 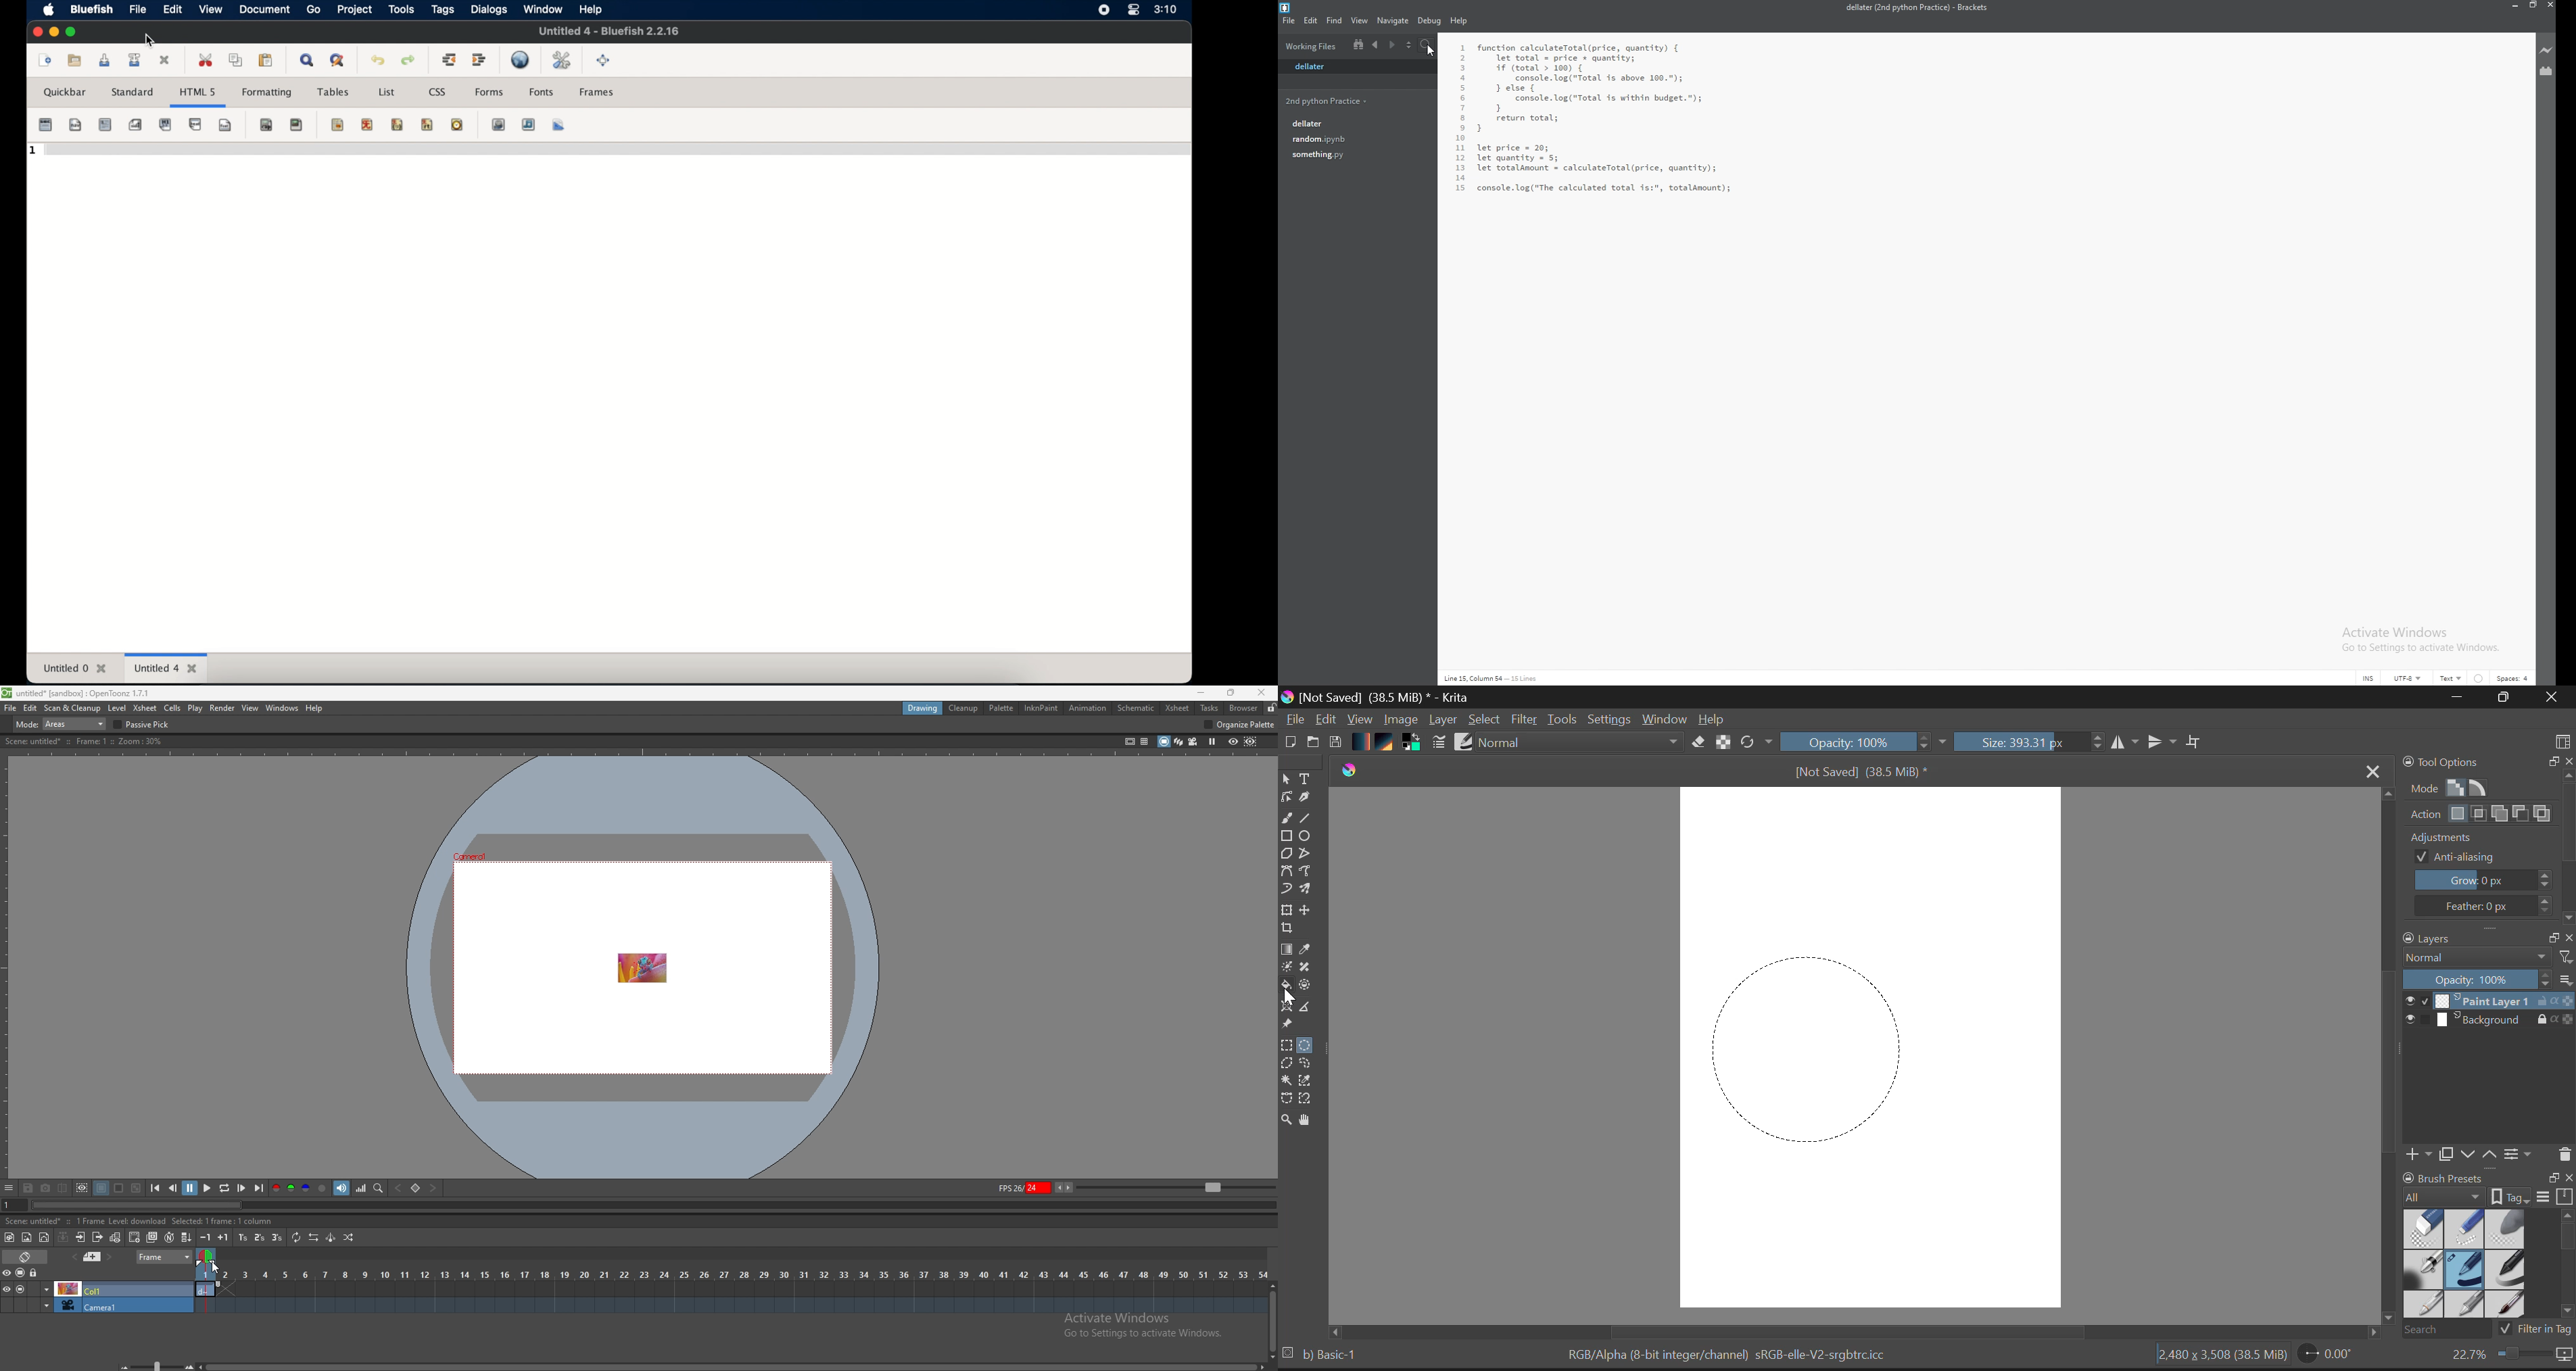 I want to click on Polygon, so click(x=1287, y=857).